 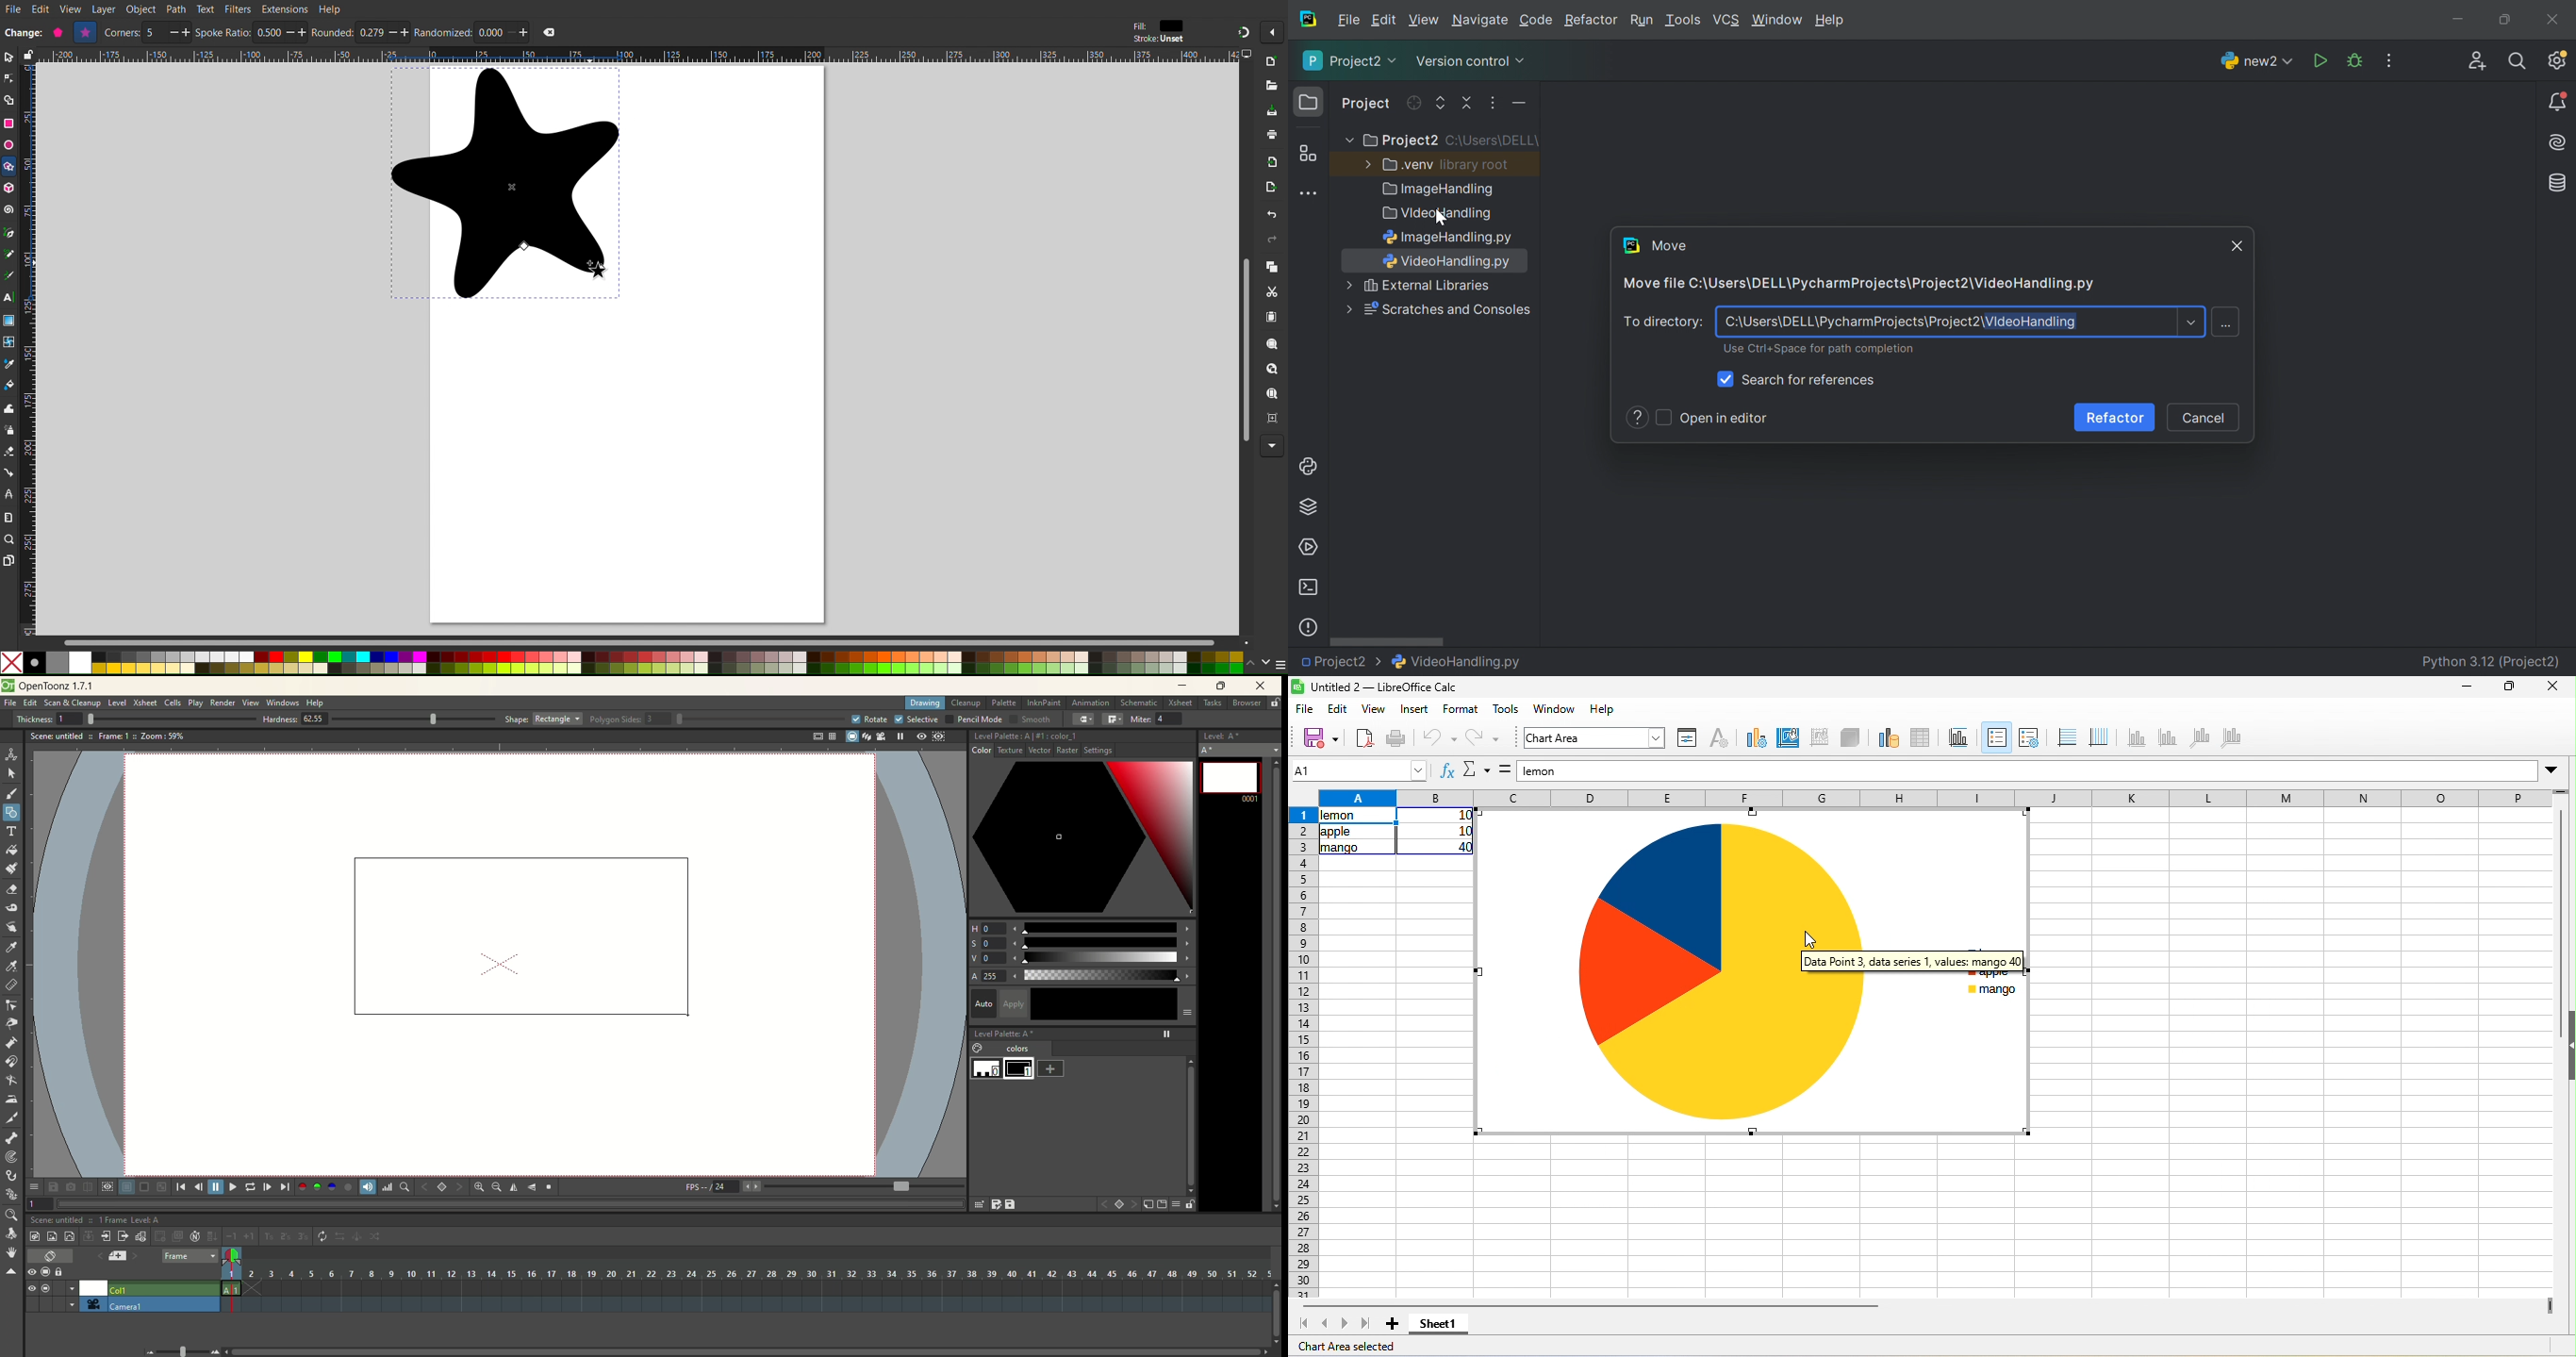 I want to click on Import Bitmap, so click(x=1273, y=165).